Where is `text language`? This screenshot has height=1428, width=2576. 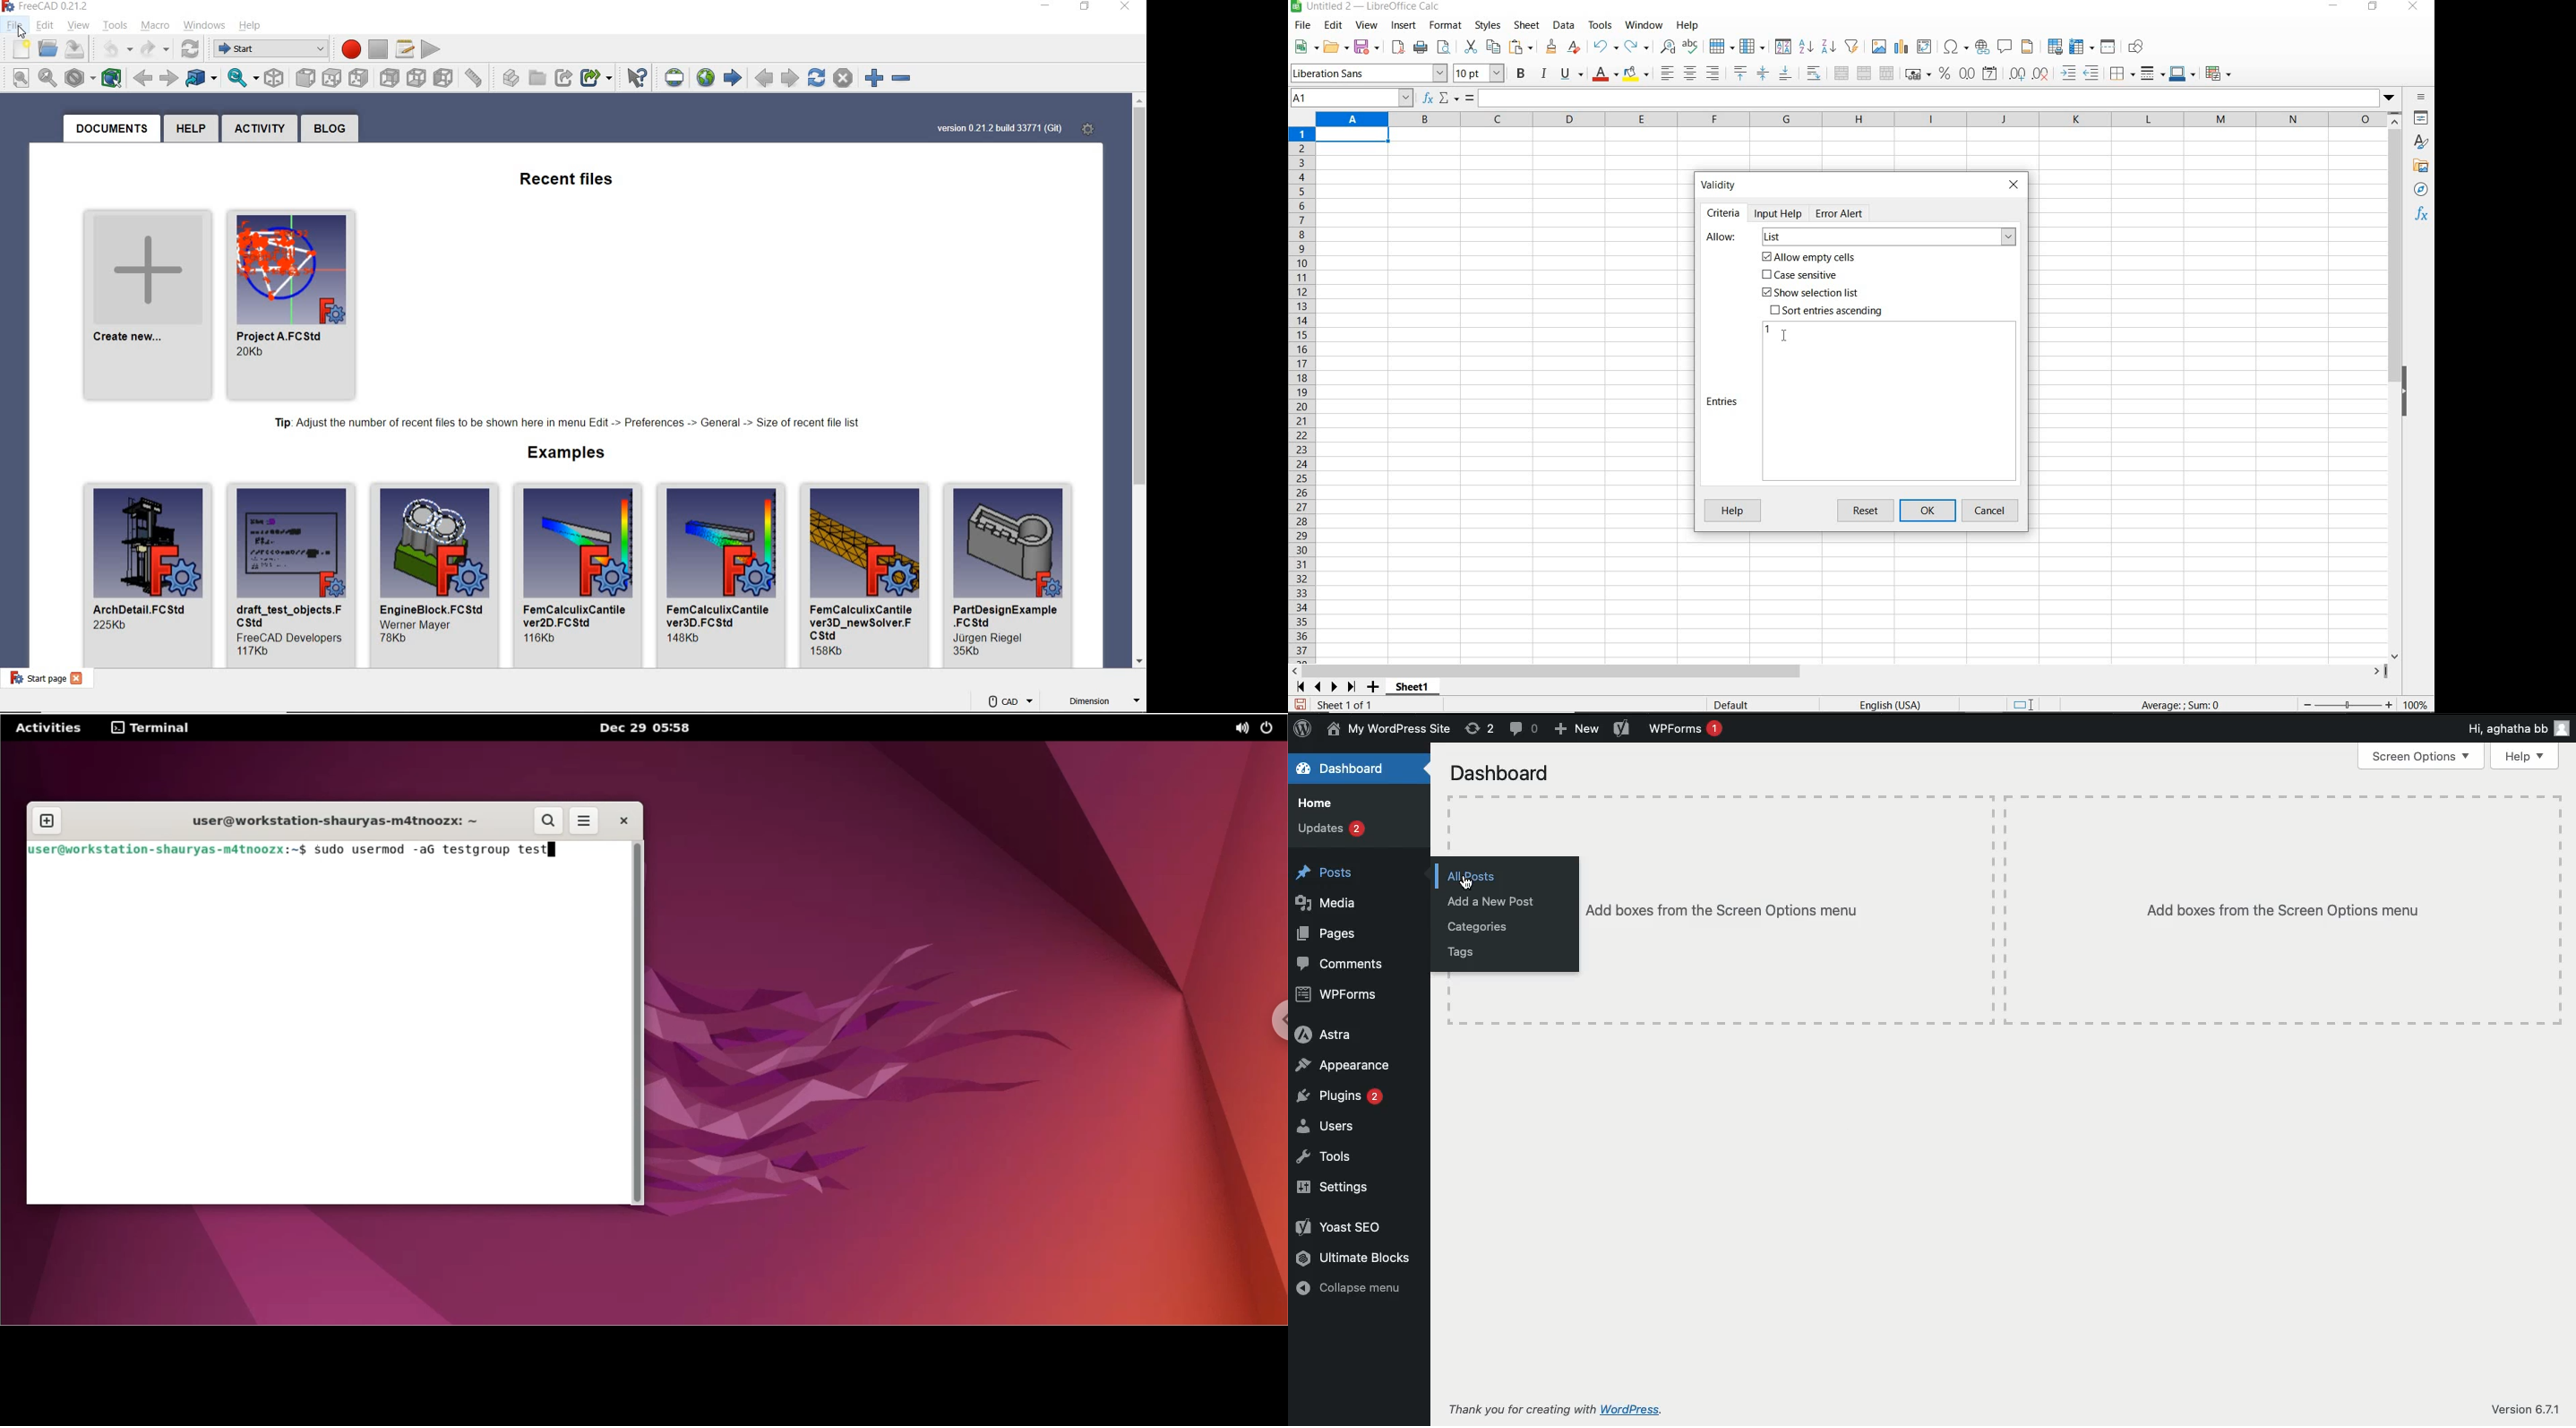 text language is located at coordinates (1889, 706).